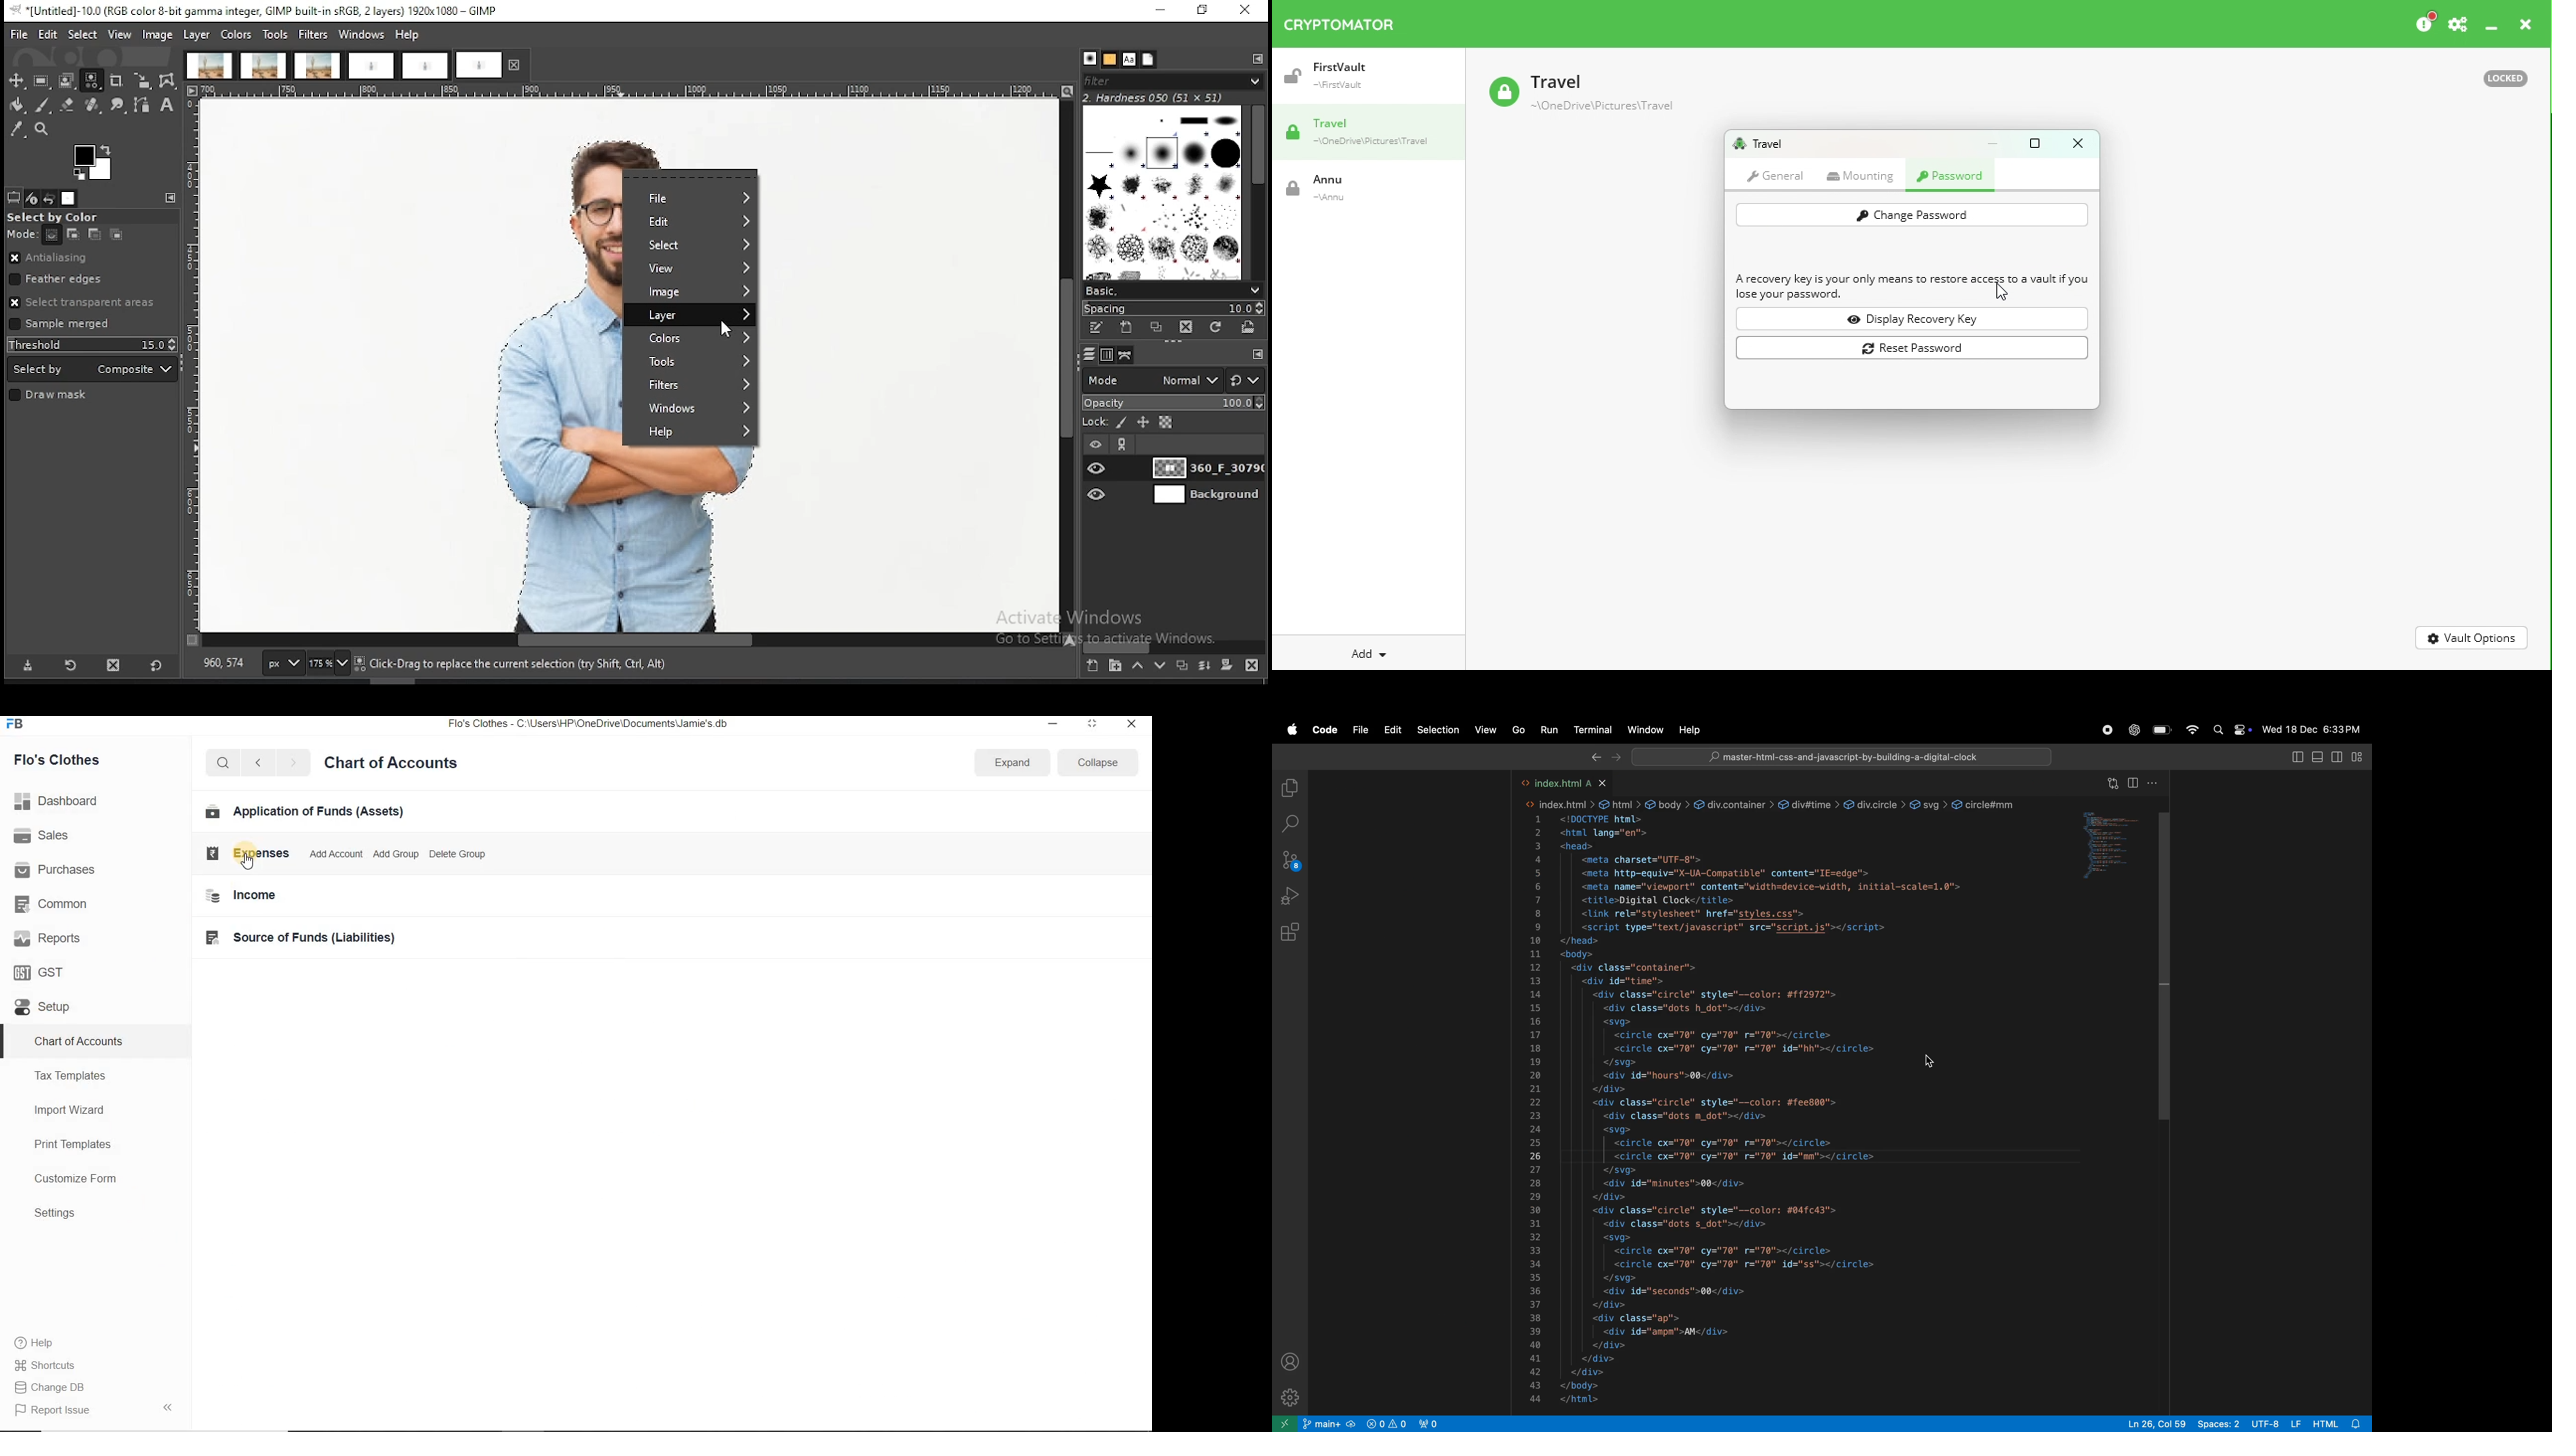 This screenshot has height=1456, width=2576. I want to click on Add new vault, so click(1369, 652).